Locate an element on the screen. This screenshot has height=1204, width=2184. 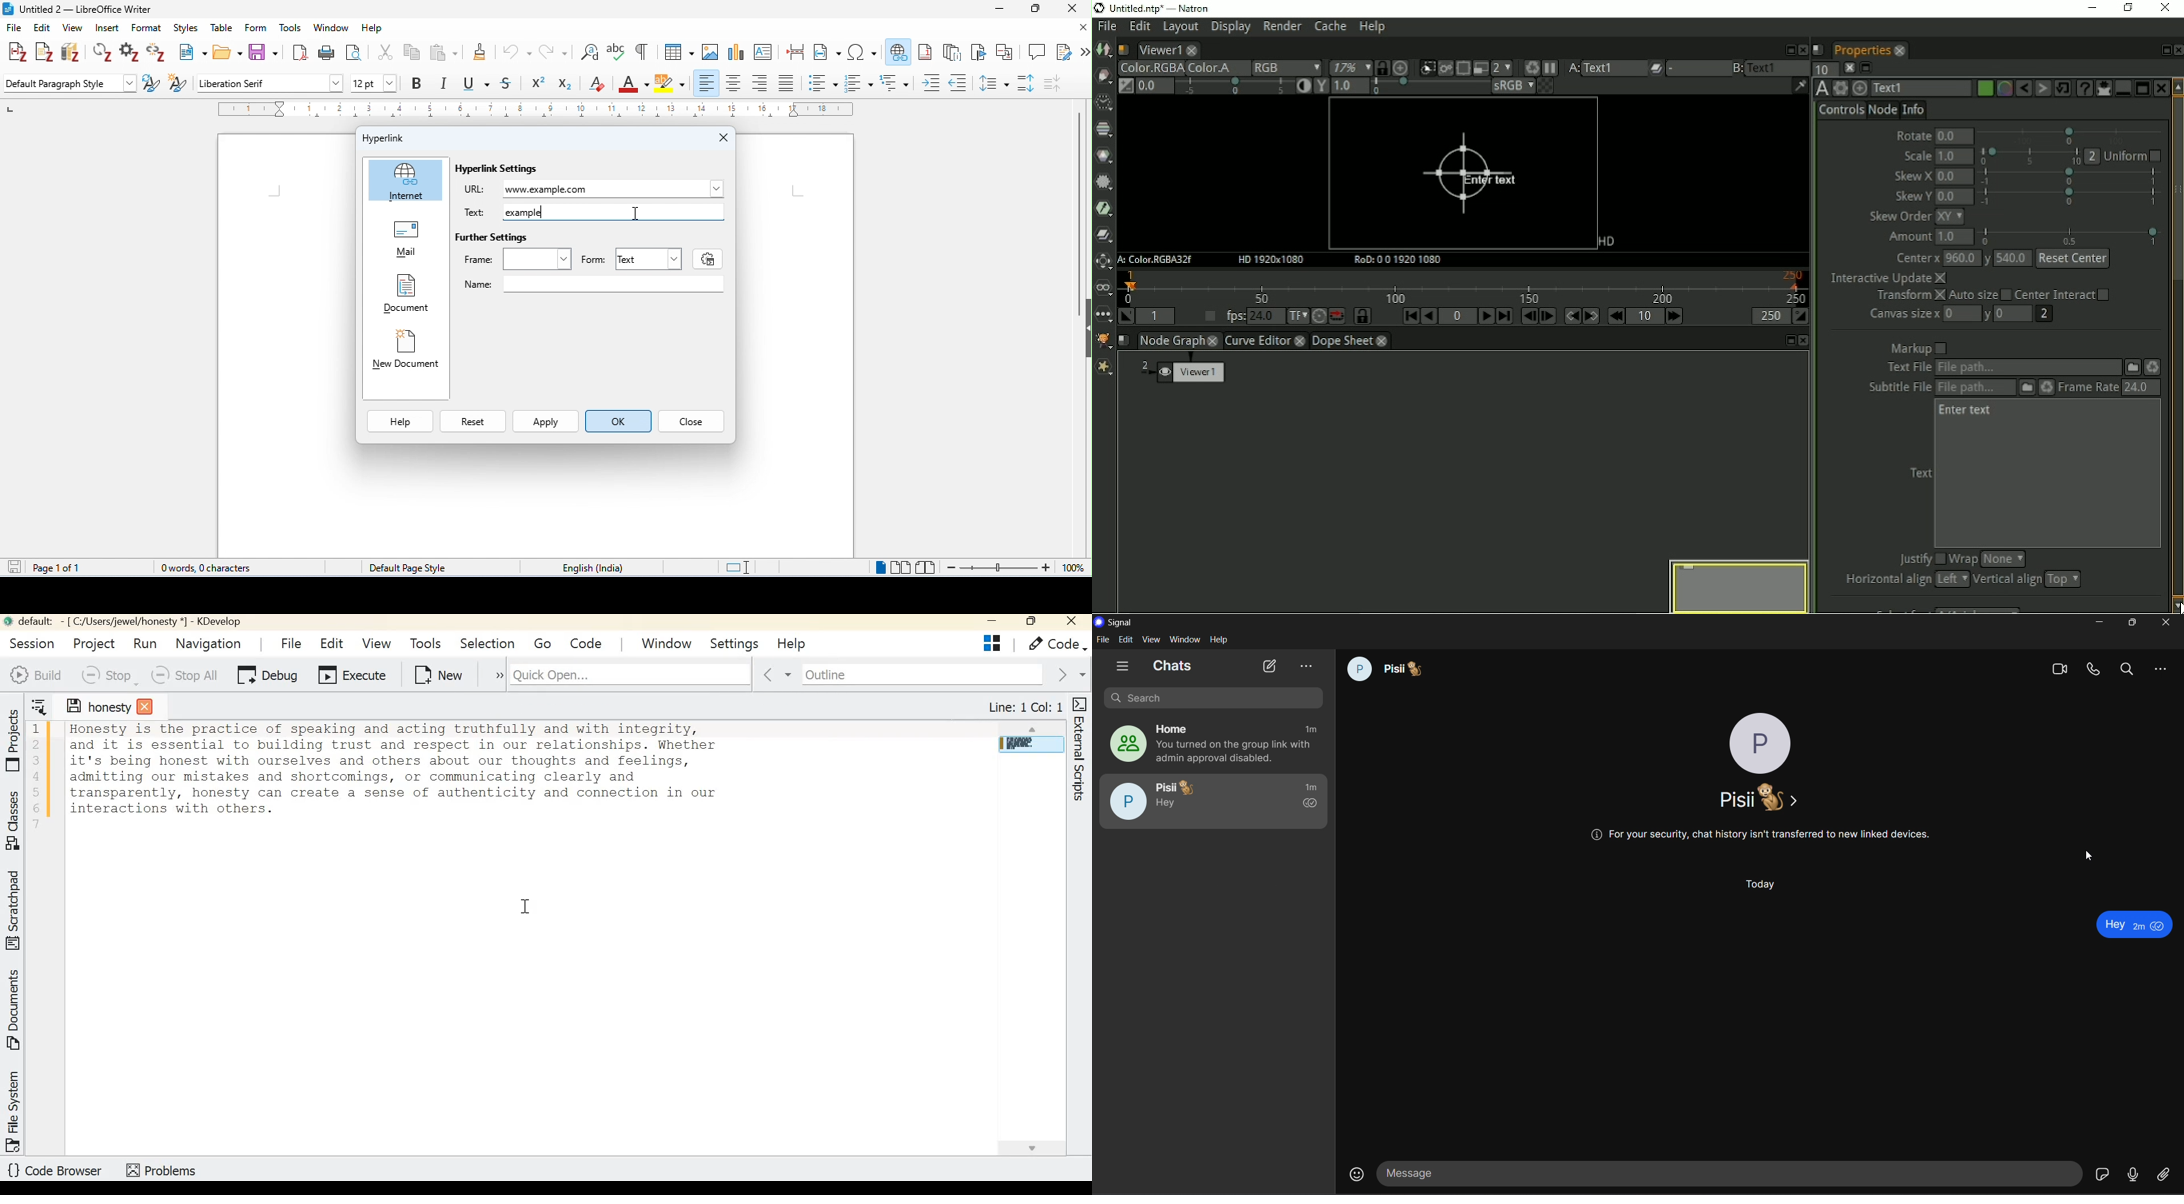
help is located at coordinates (373, 29).